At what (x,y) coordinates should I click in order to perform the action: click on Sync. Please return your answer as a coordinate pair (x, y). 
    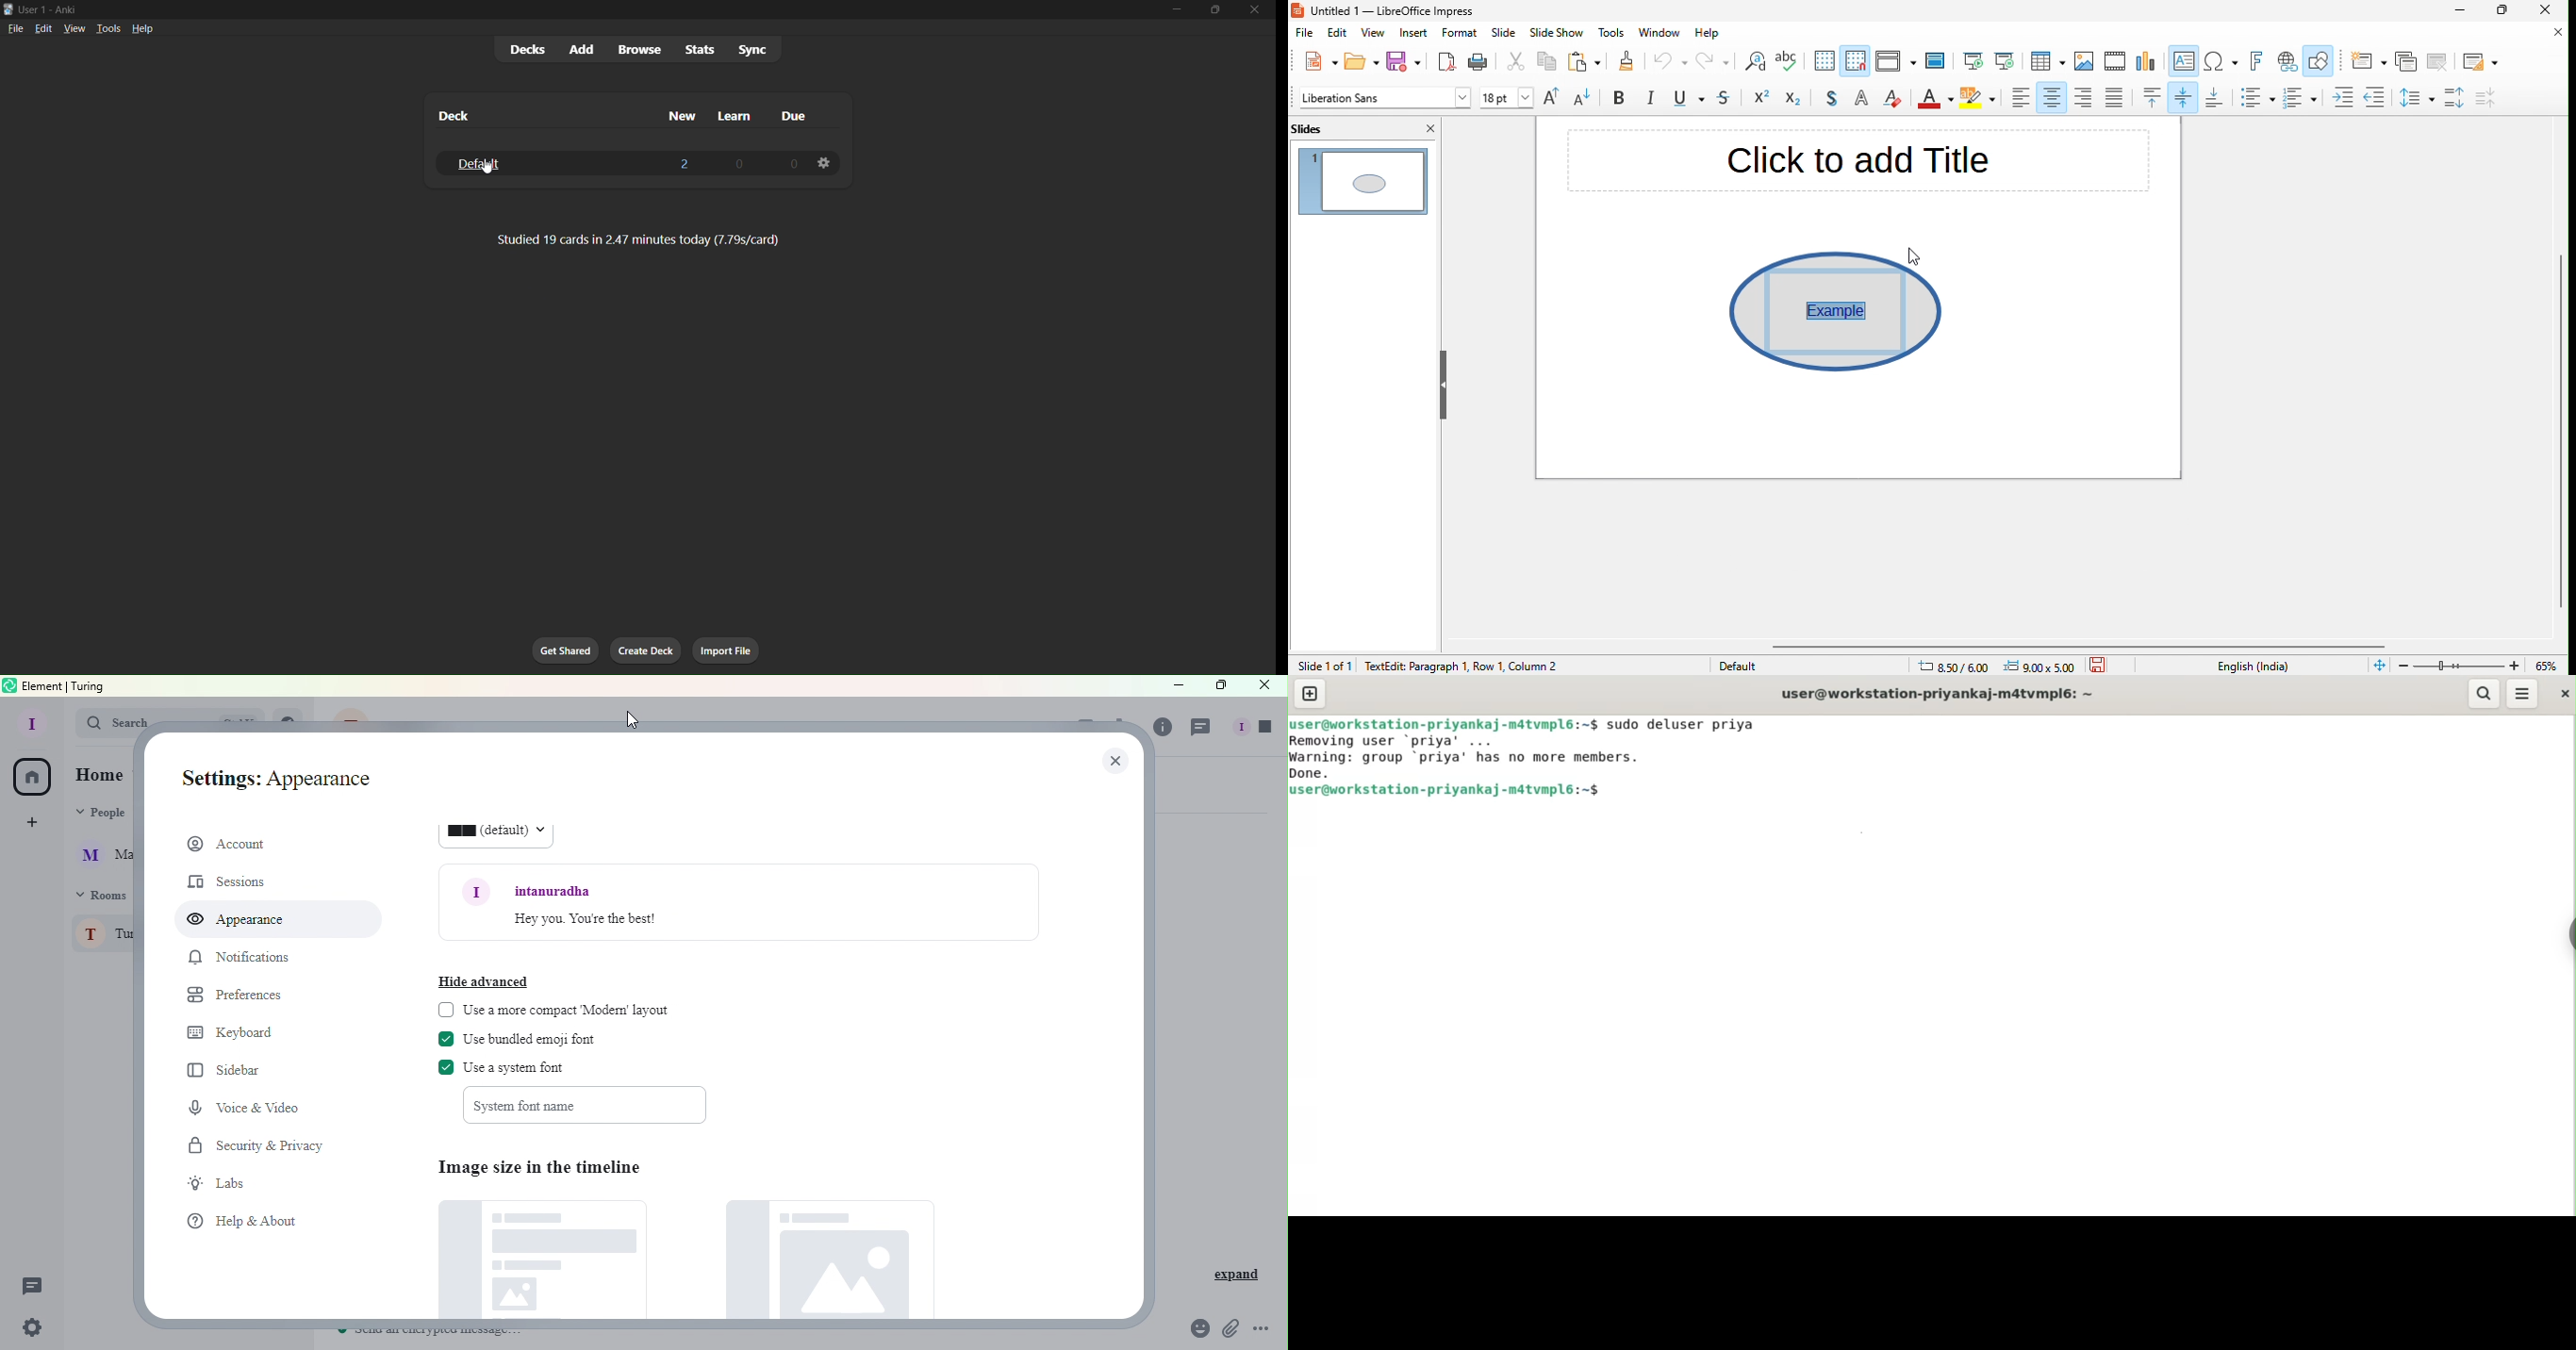
    Looking at the image, I should click on (755, 50).